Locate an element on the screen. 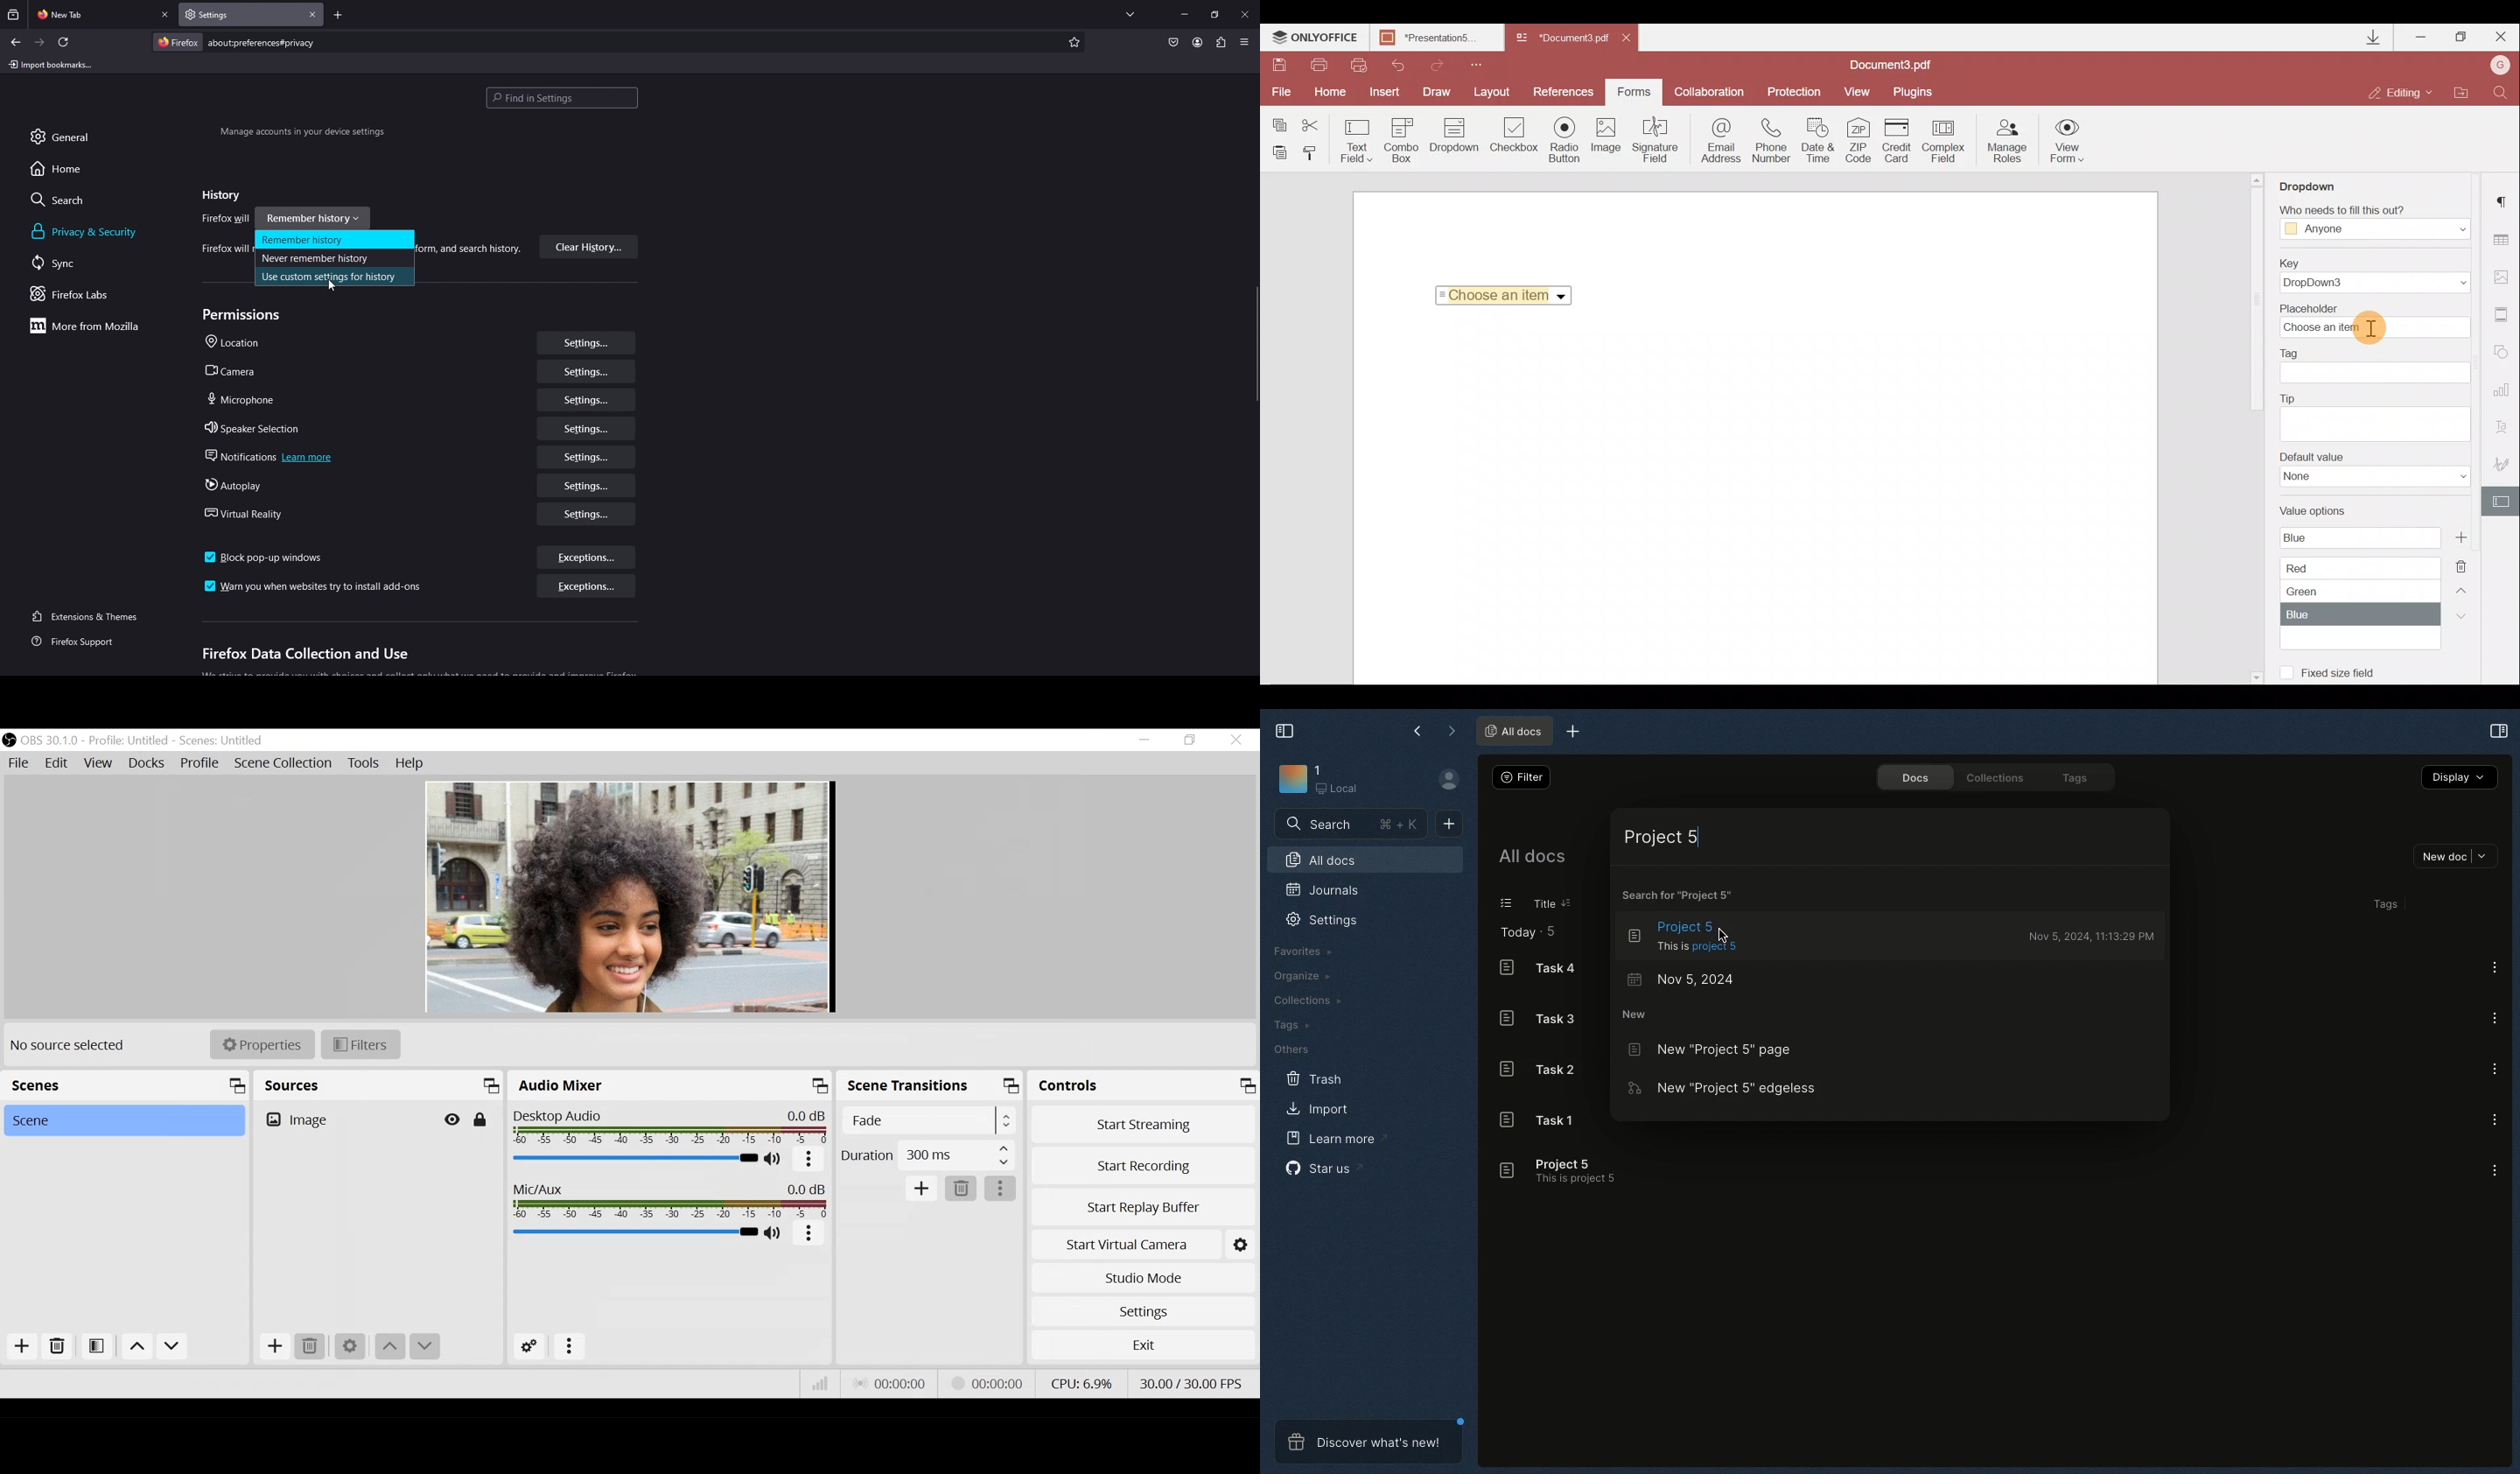  Mic/Aux Slider is located at coordinates (633, 1232).